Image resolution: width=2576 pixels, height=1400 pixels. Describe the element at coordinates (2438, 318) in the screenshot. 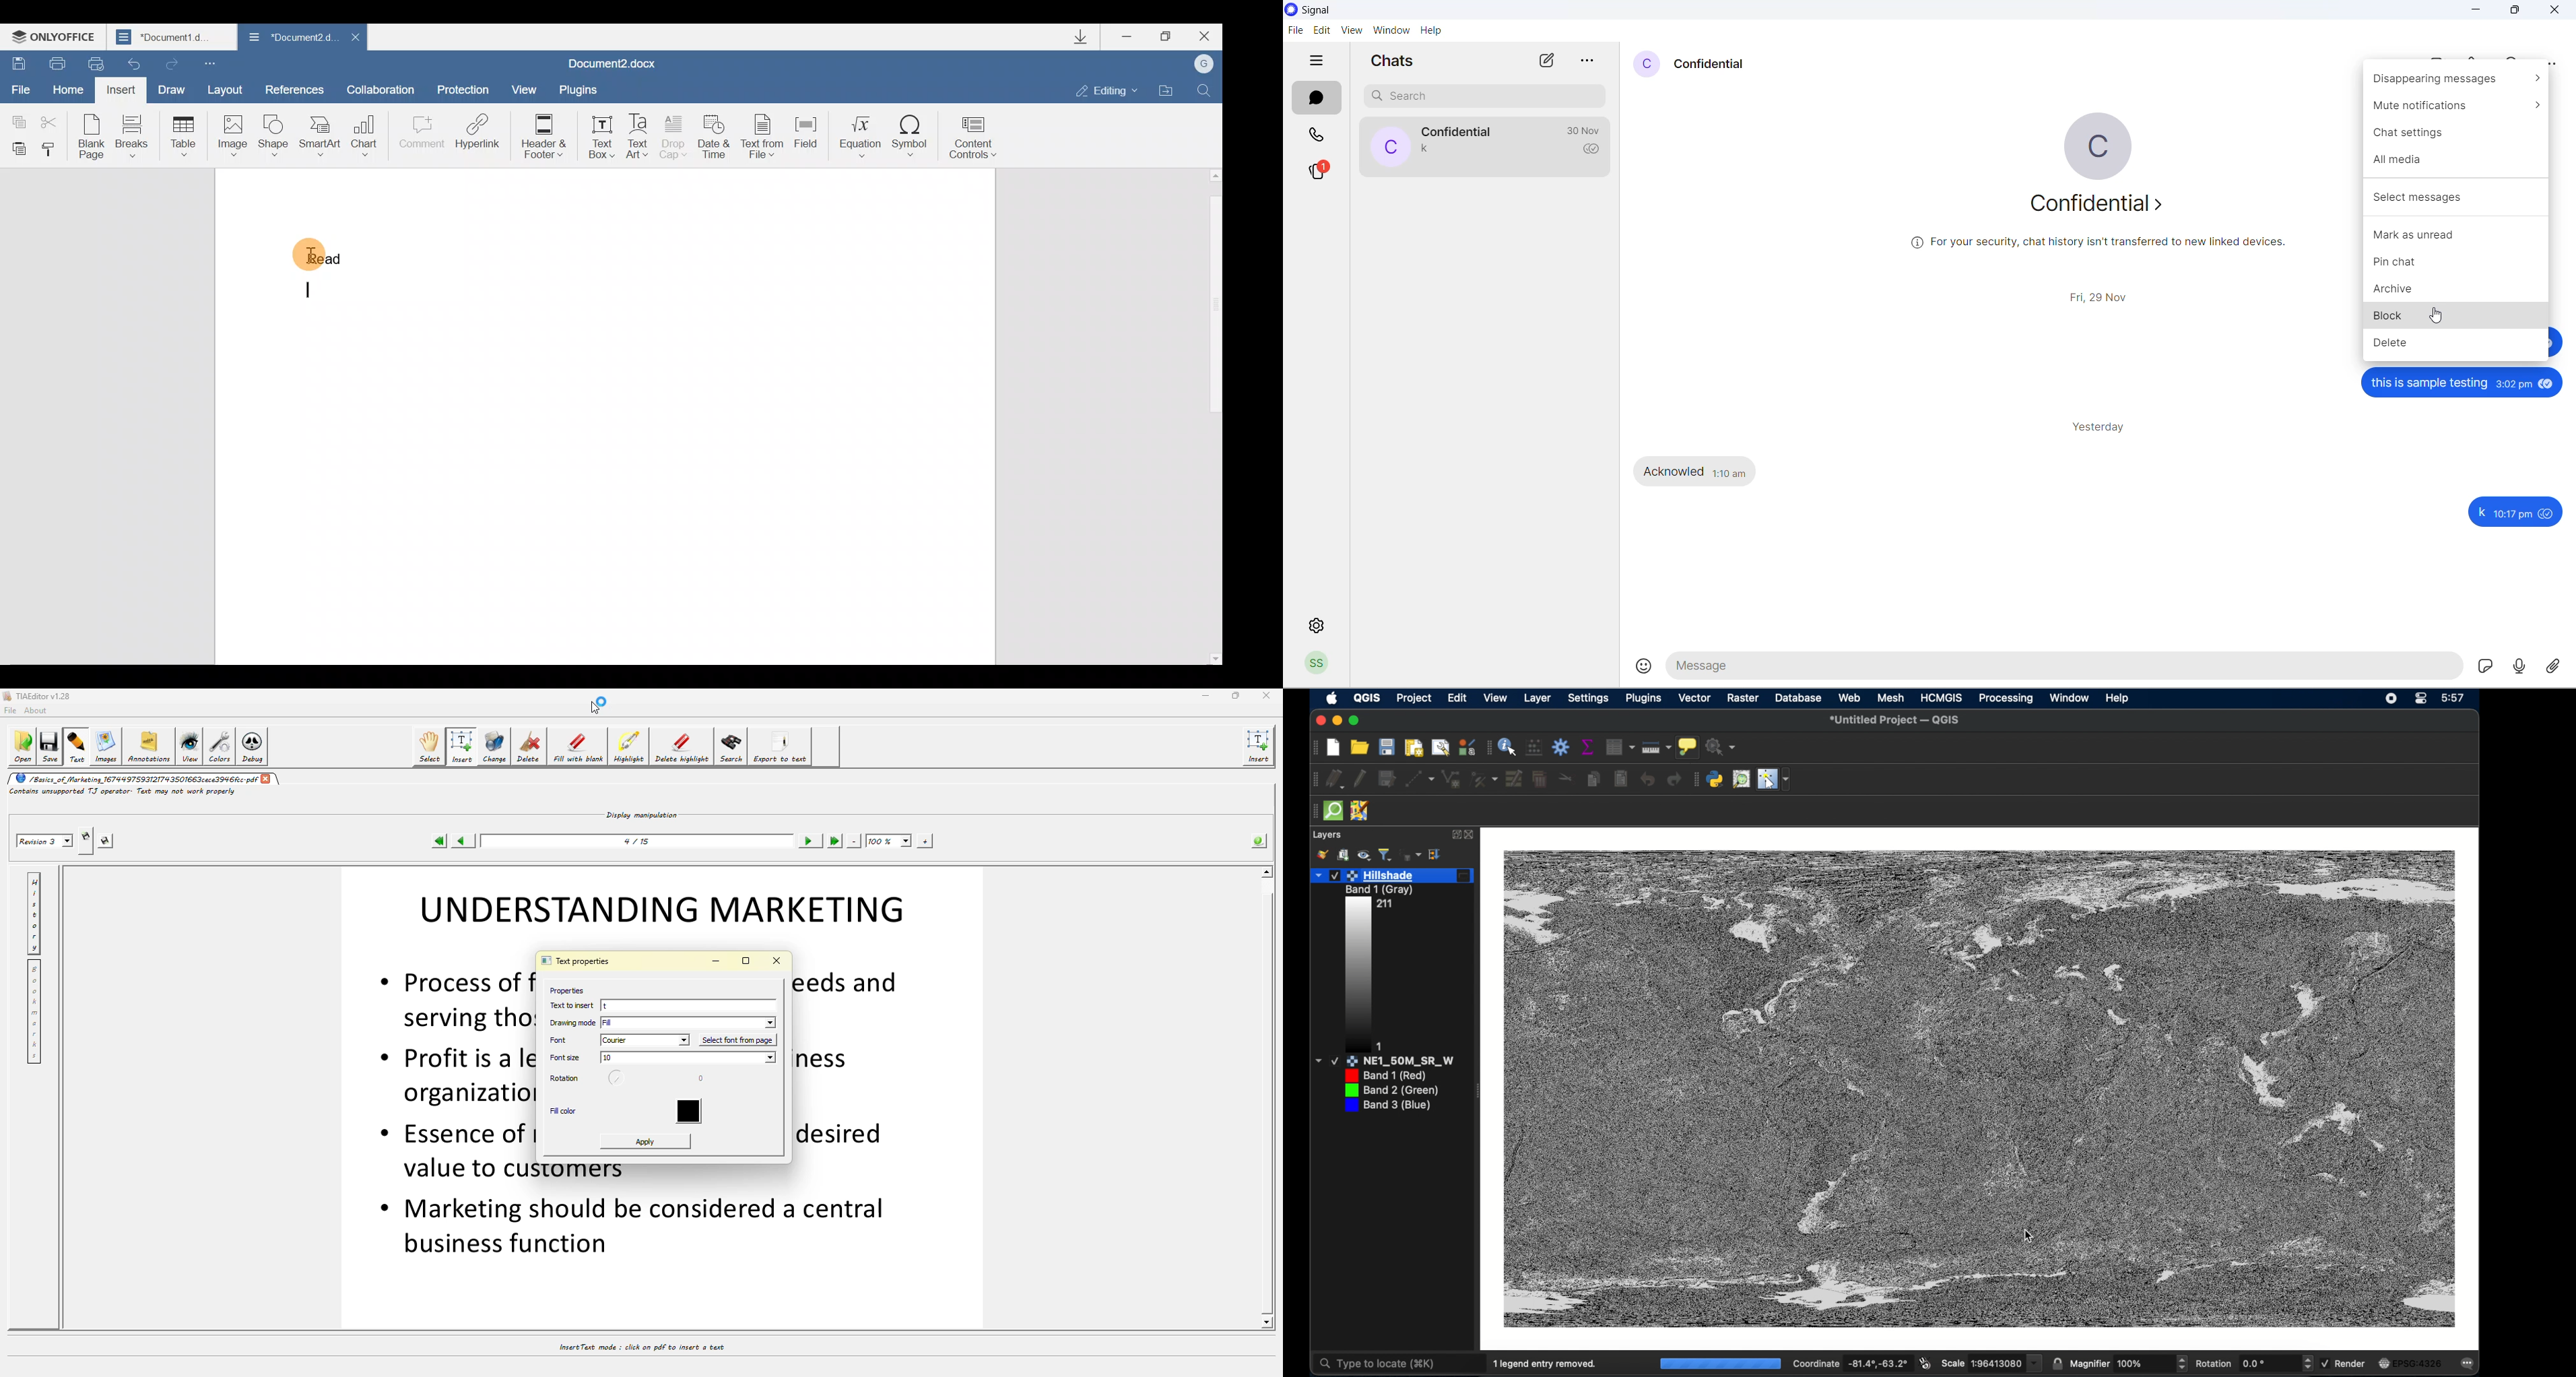

I see `cursor` at that location.